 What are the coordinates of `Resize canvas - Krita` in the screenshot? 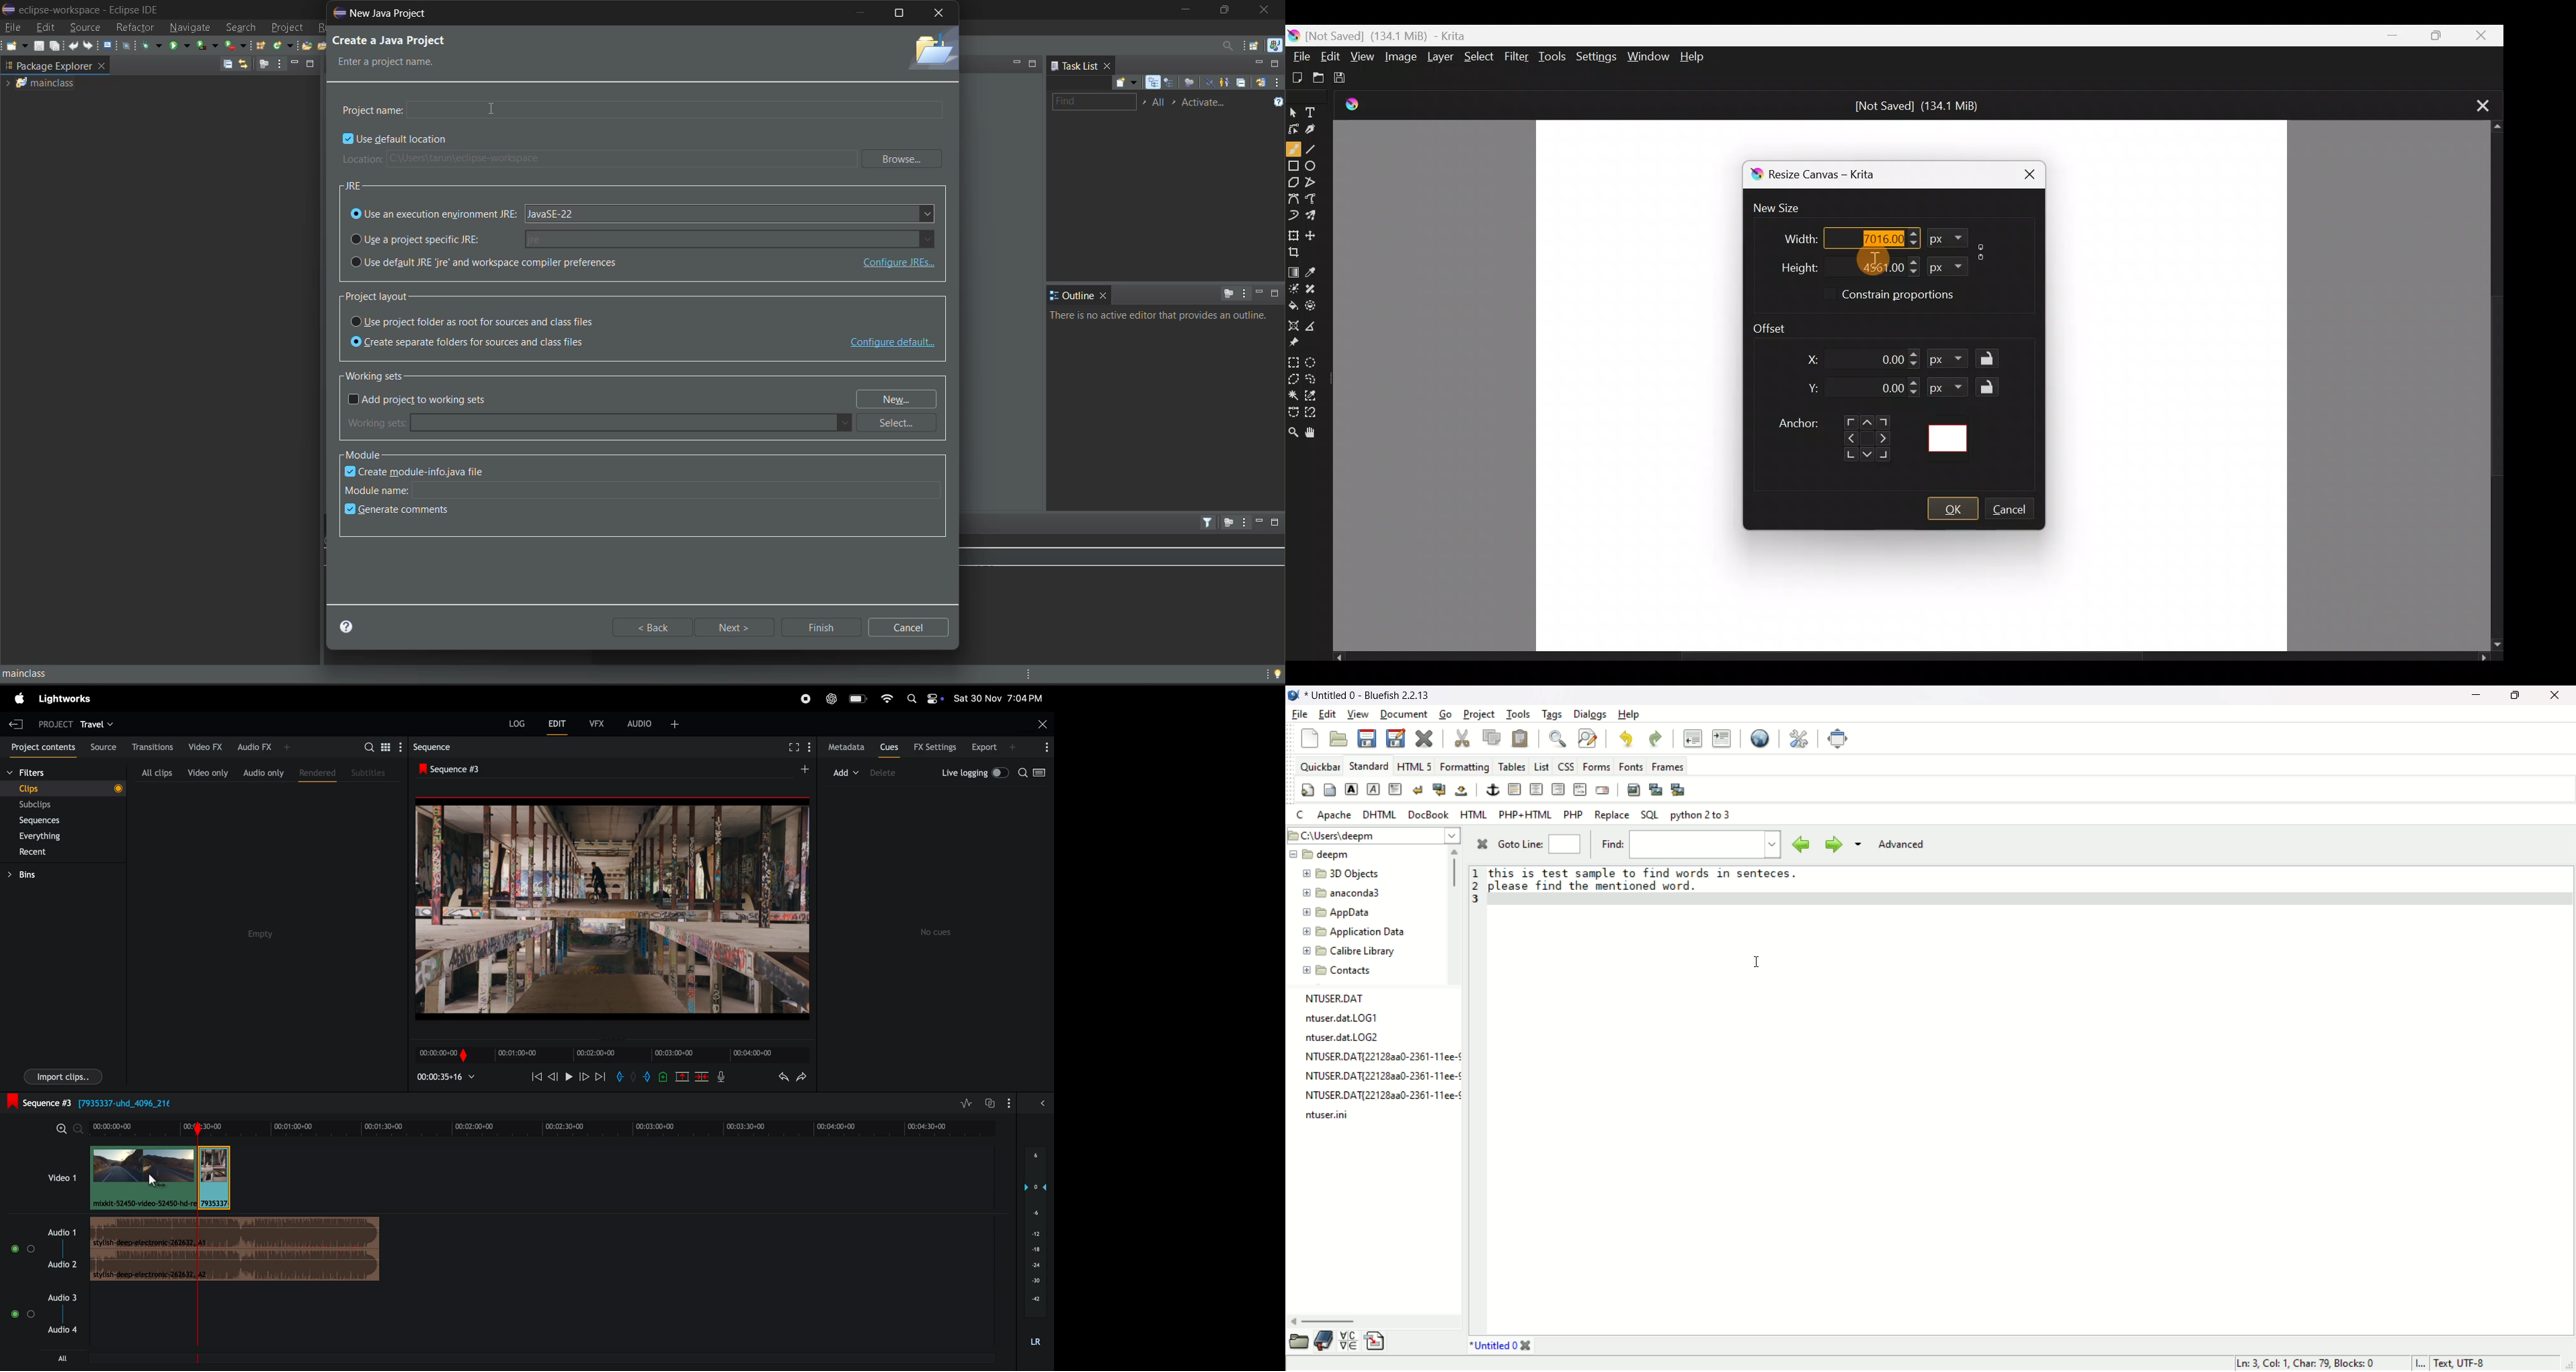 It's located at (1836, 176).